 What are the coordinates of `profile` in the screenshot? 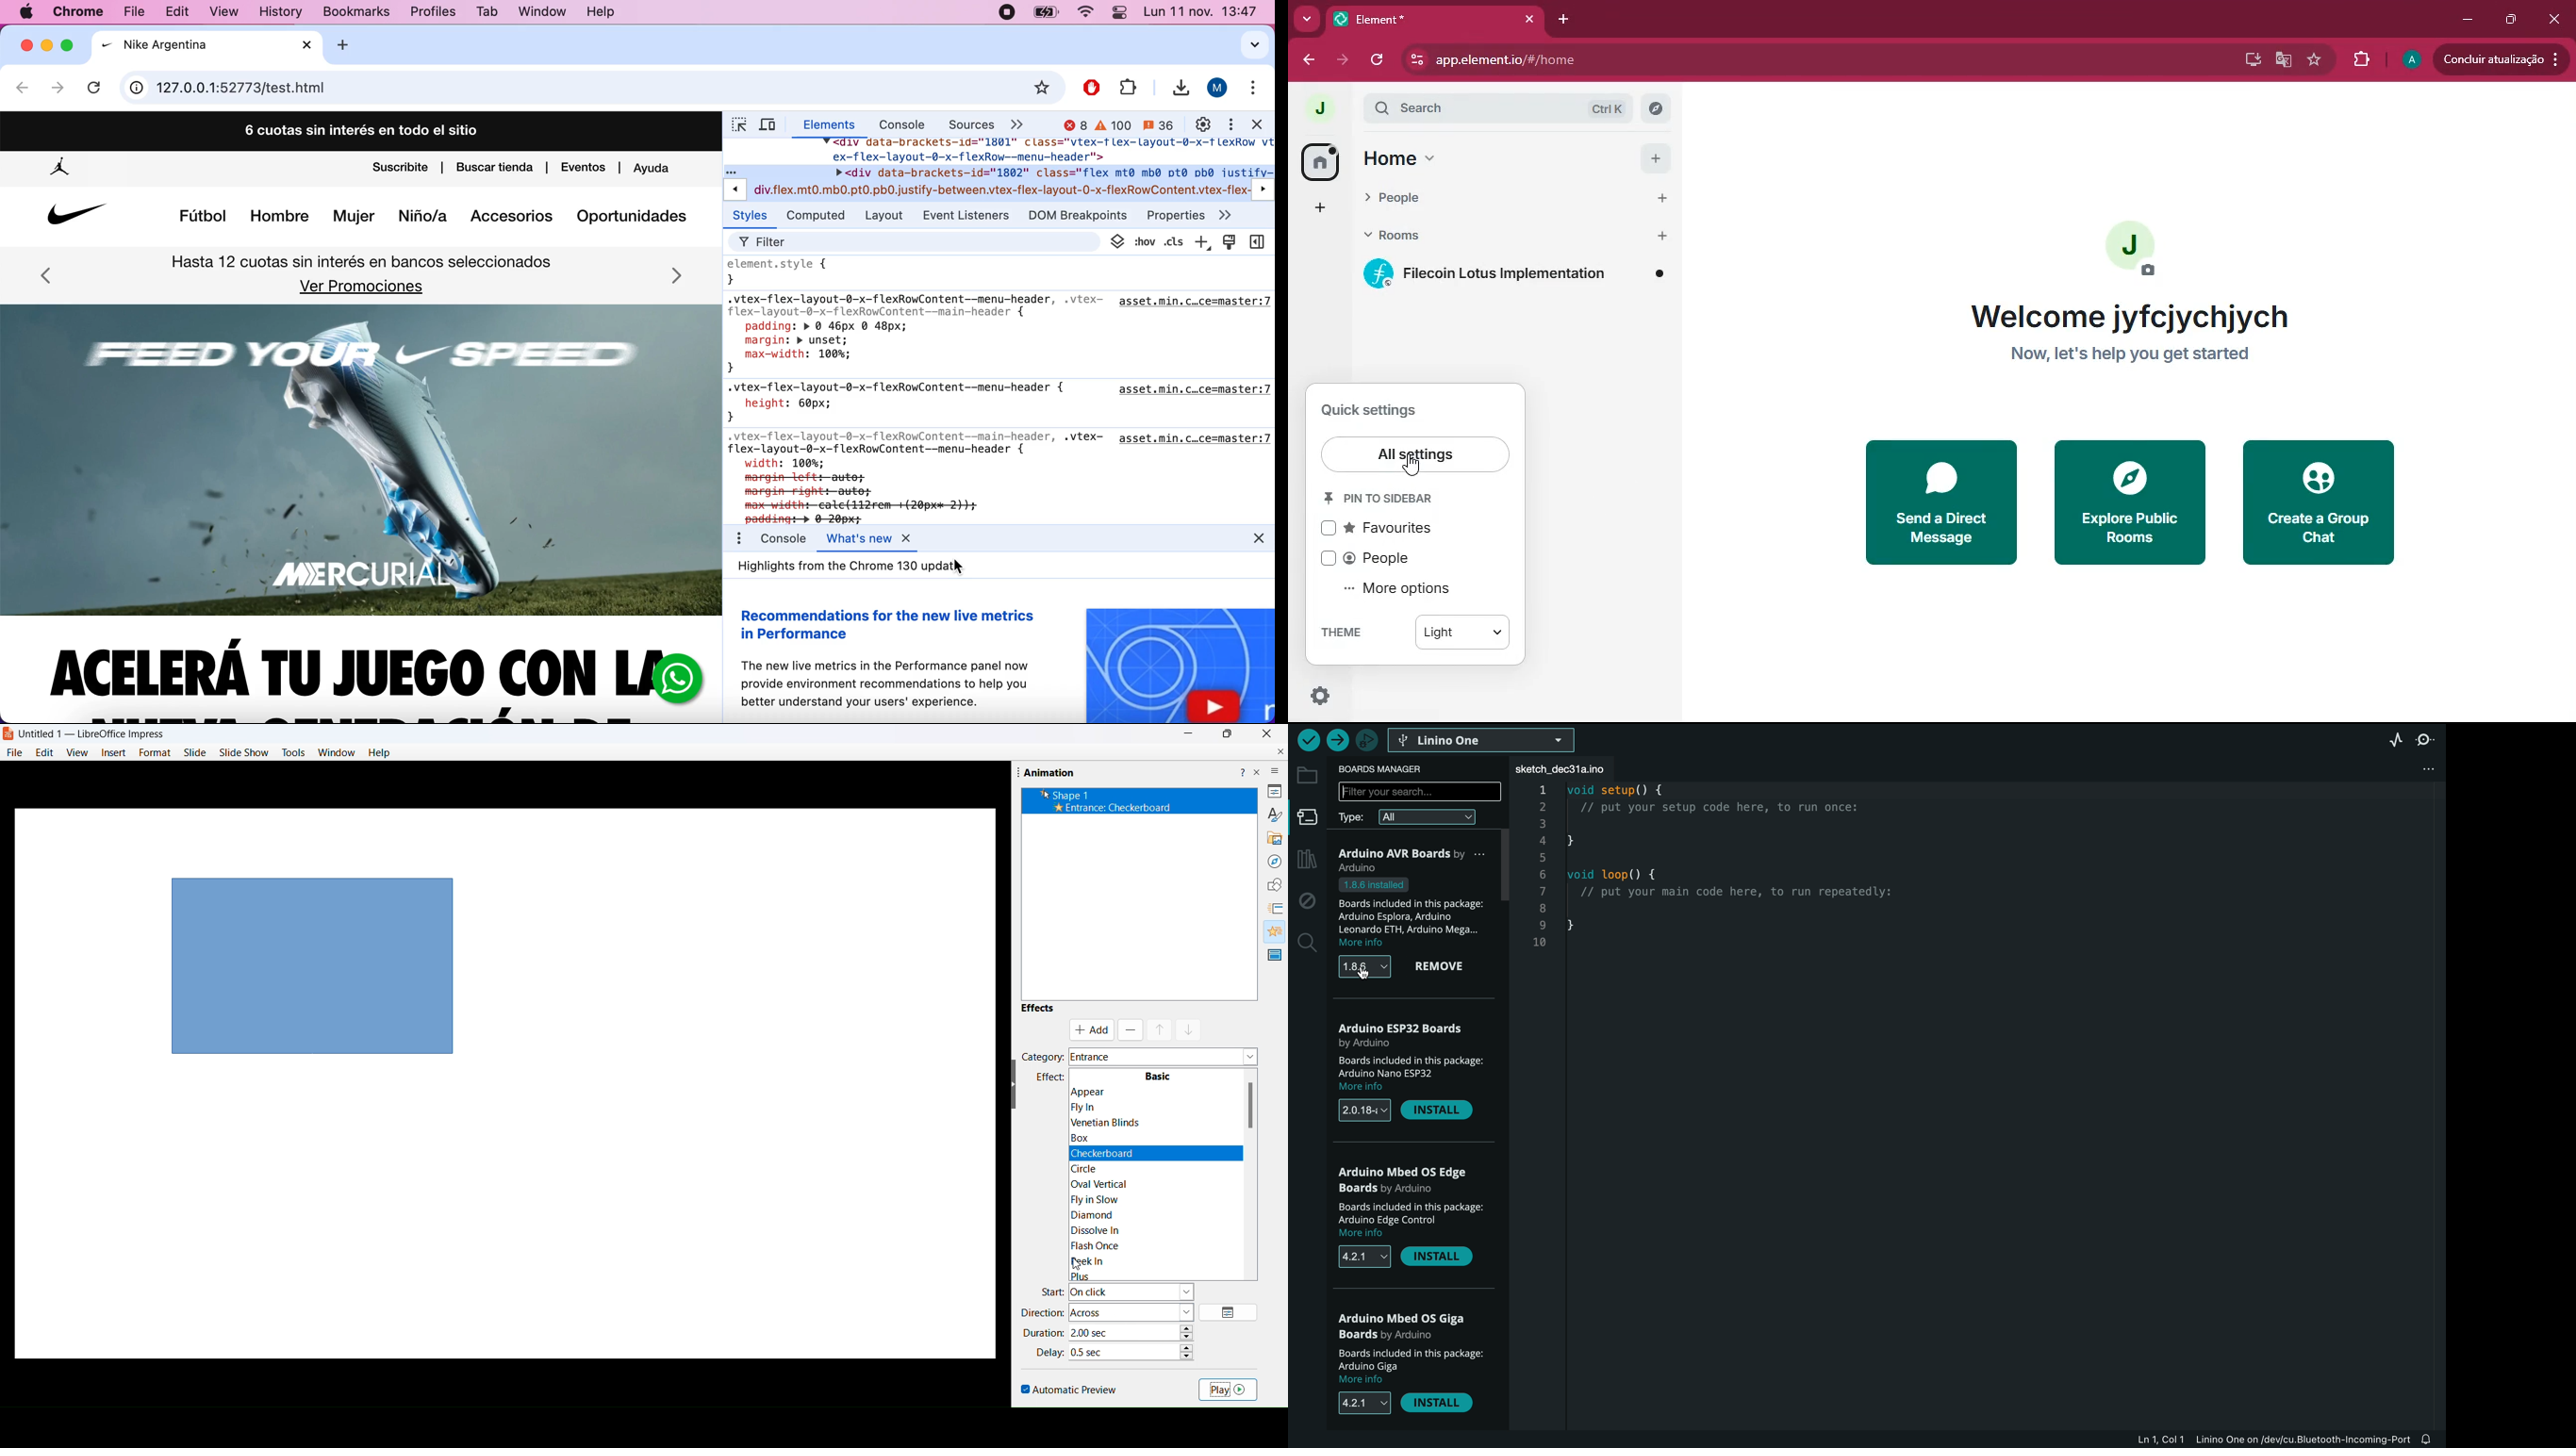 It's located at (2409, 58).